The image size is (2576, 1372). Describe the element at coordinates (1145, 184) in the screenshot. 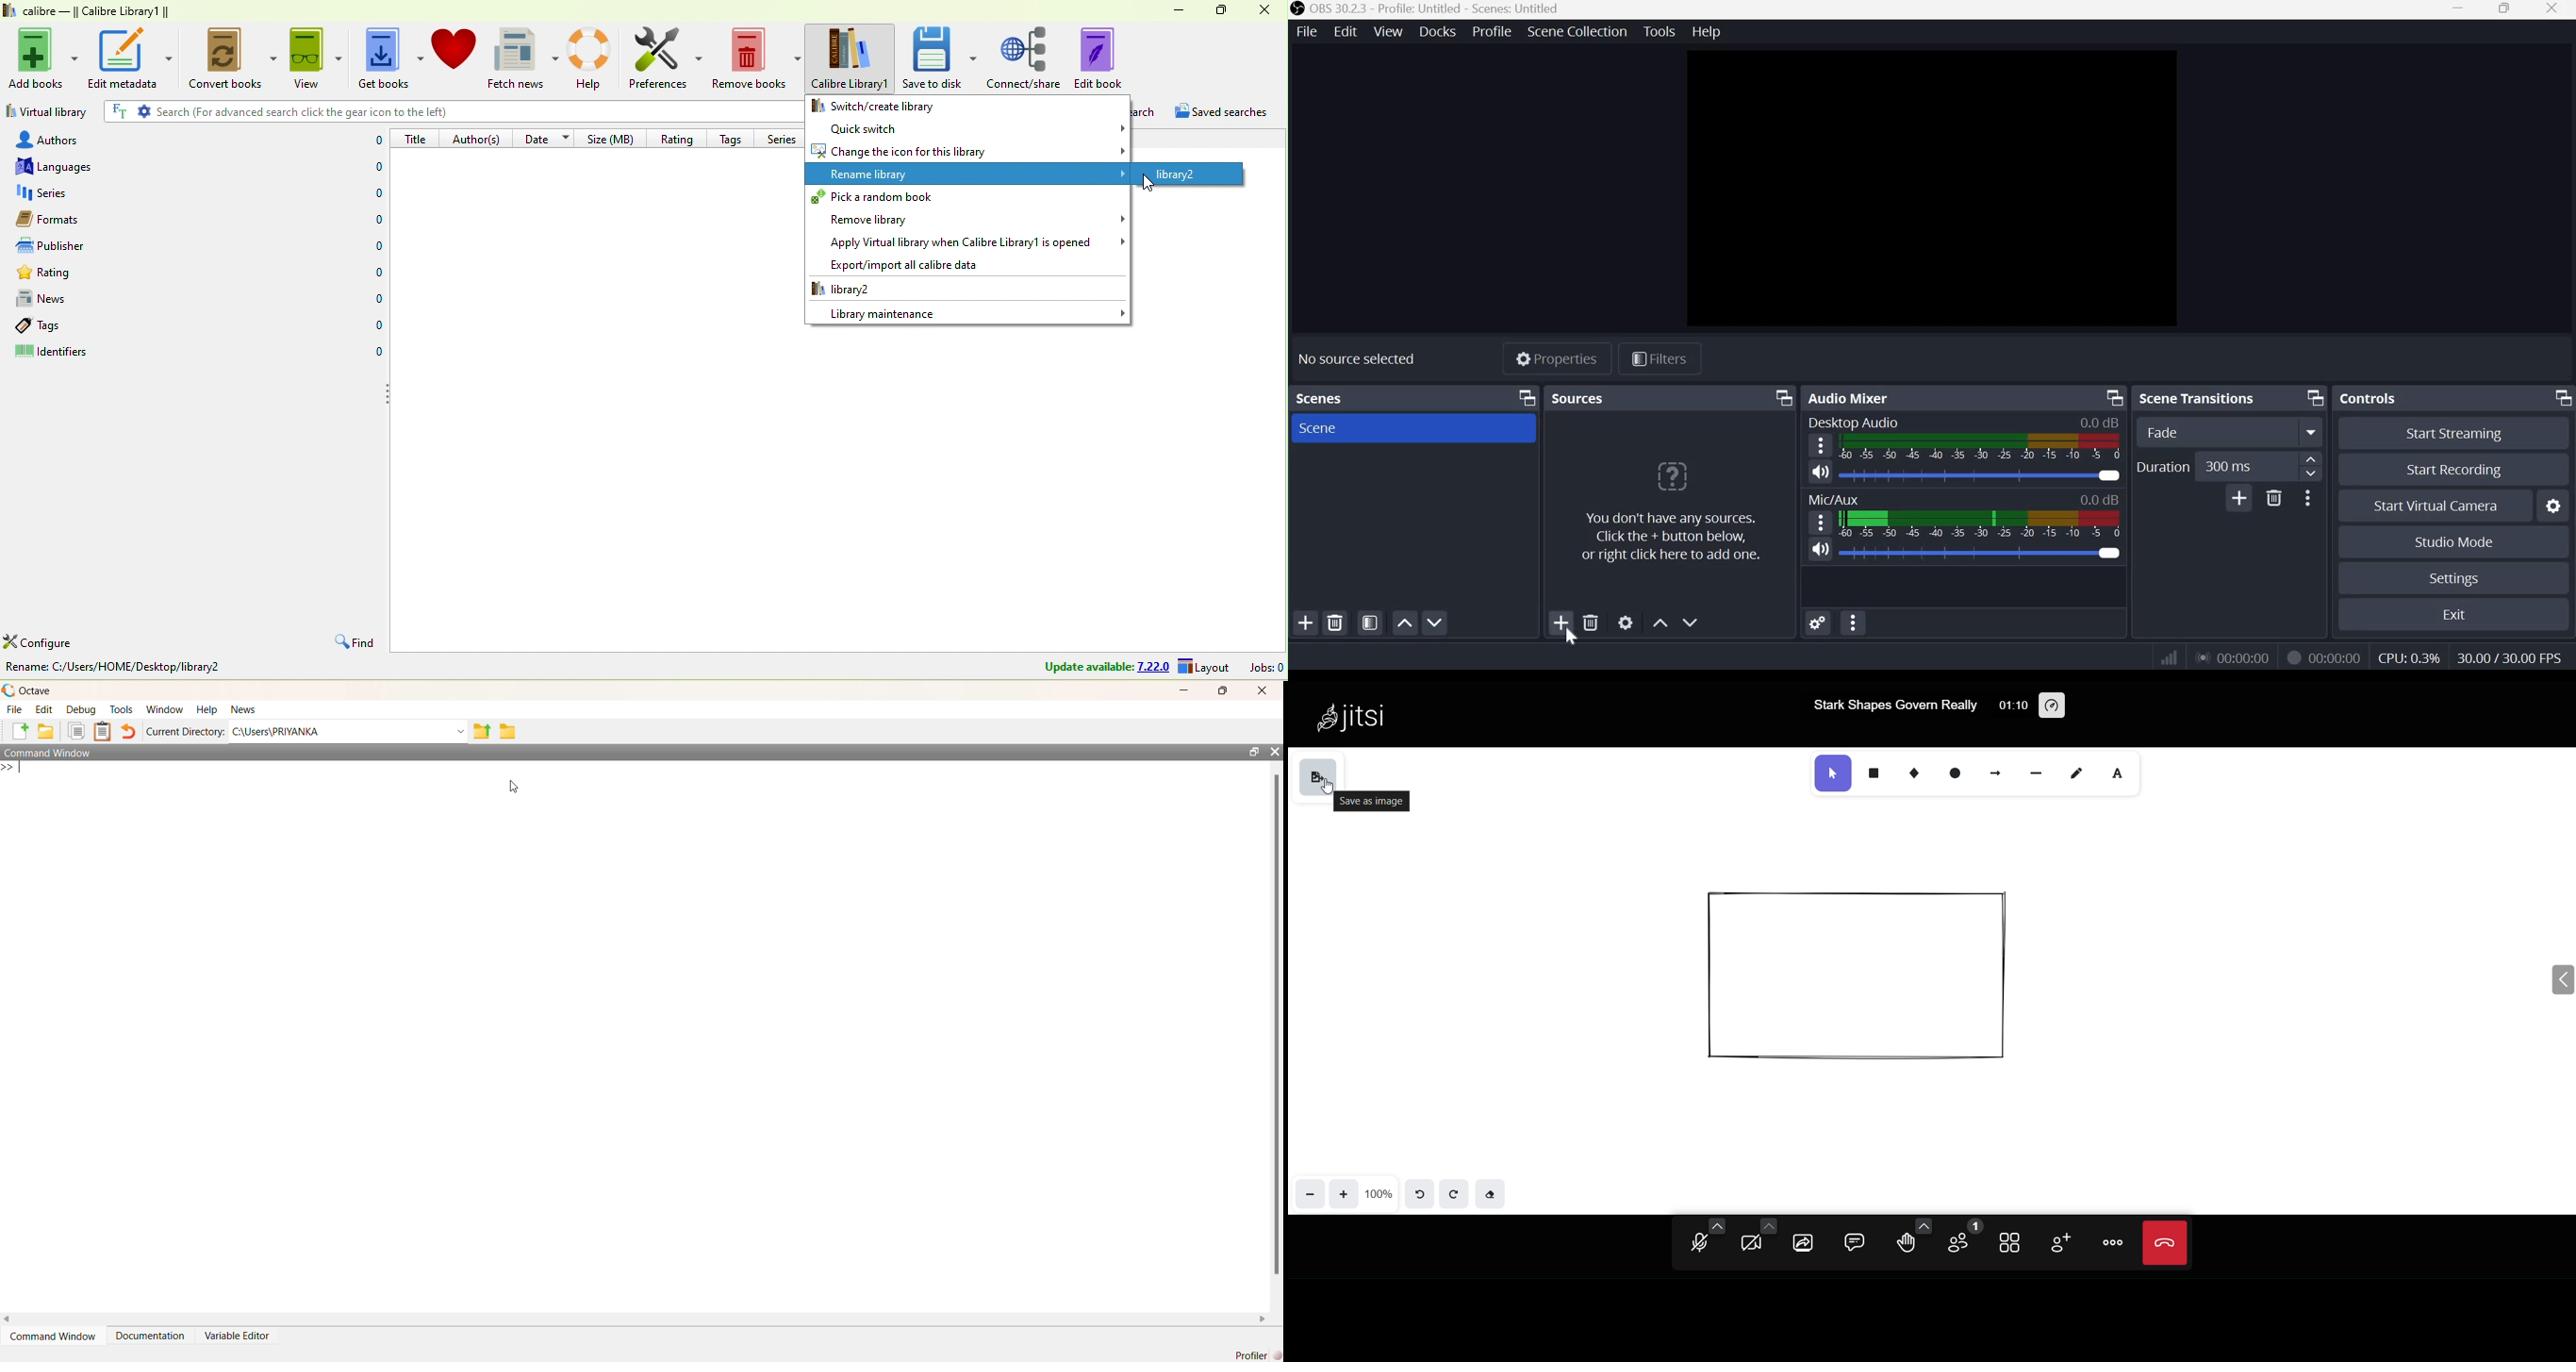

I see `cursor` at that location.